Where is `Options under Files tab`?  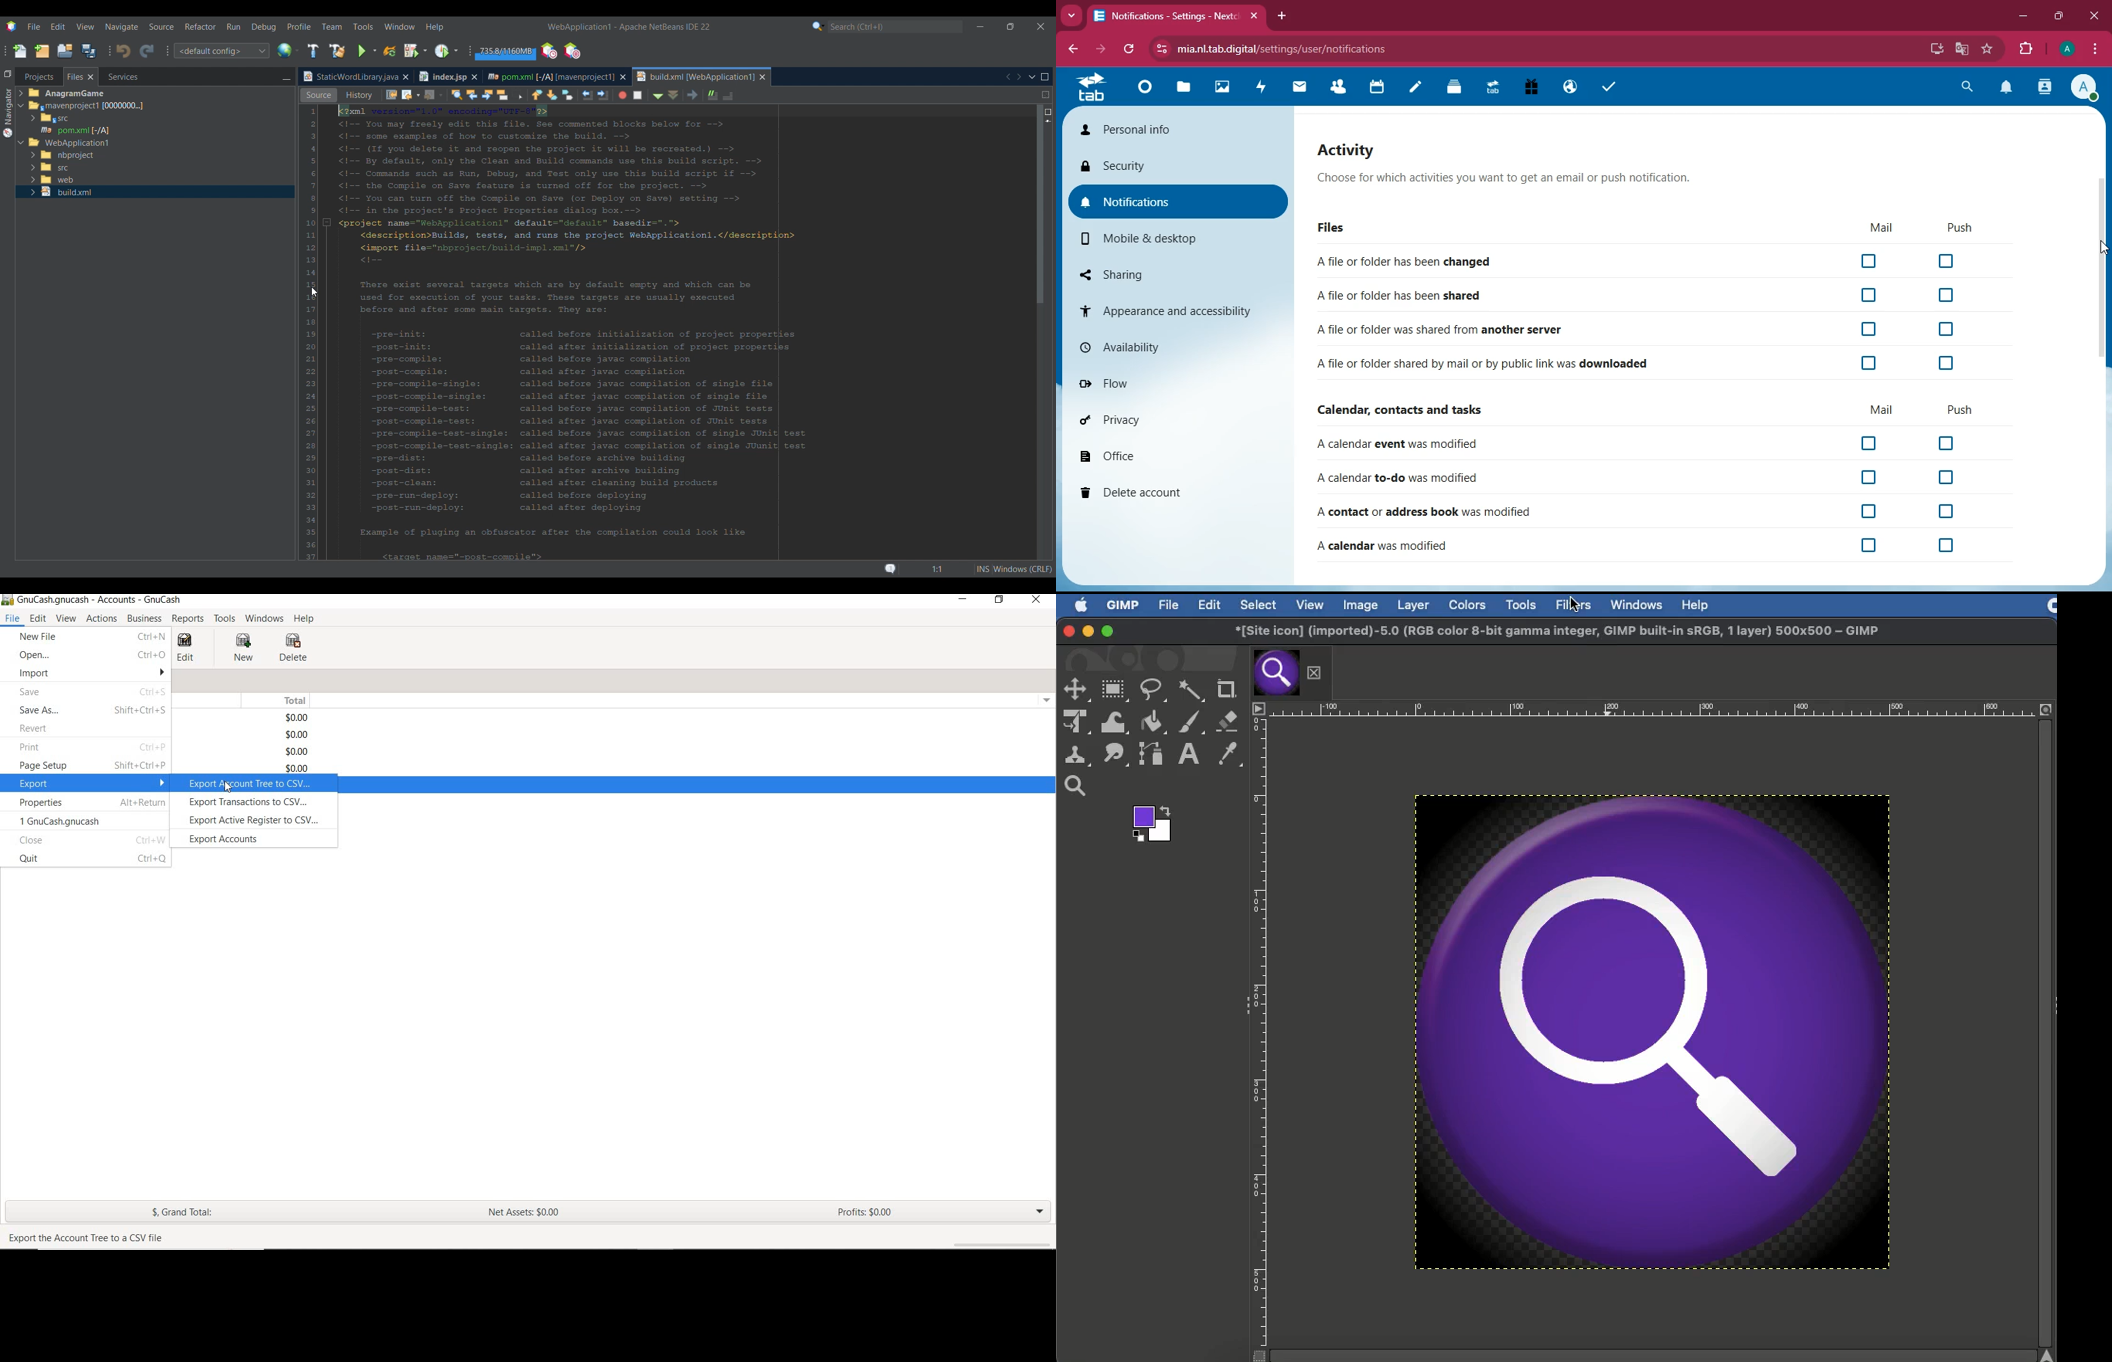
Options under Files tab is located at coordinates (78, 119).